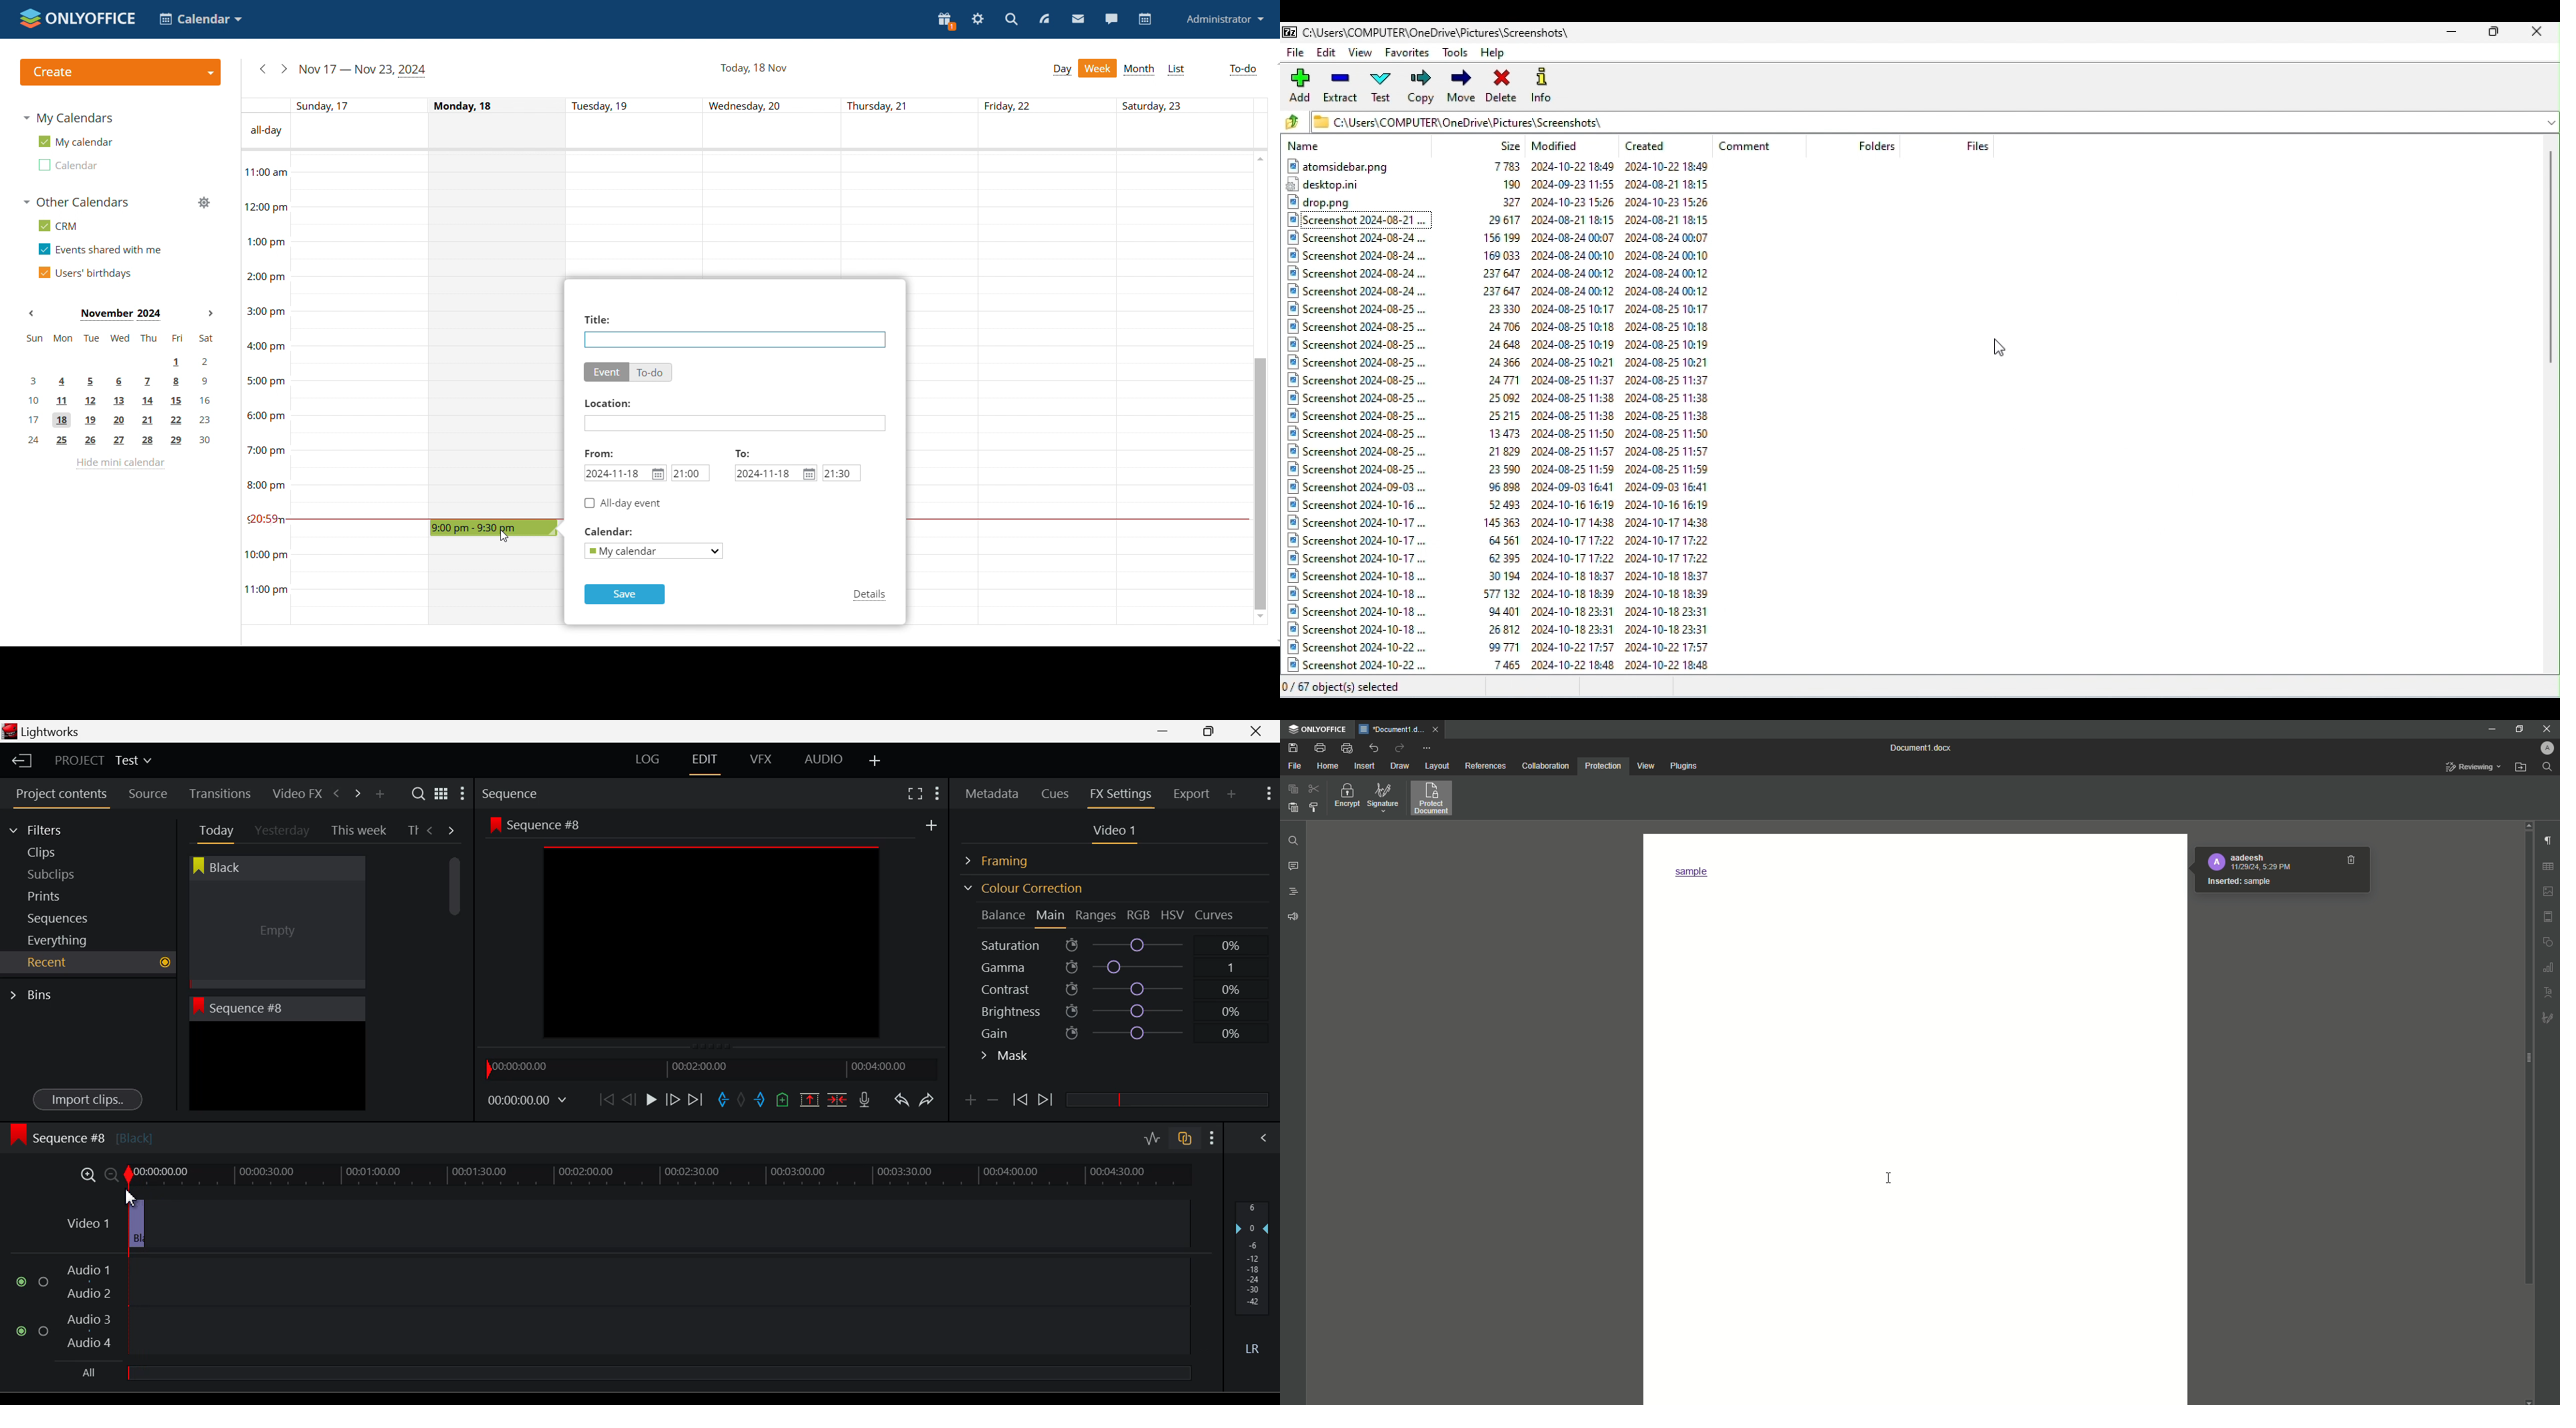 The image size is (2576, 1428). What do you see at coordinates (1503, 85) in the screenshot?
I see `Delete` at bounding box center [1503, 85].